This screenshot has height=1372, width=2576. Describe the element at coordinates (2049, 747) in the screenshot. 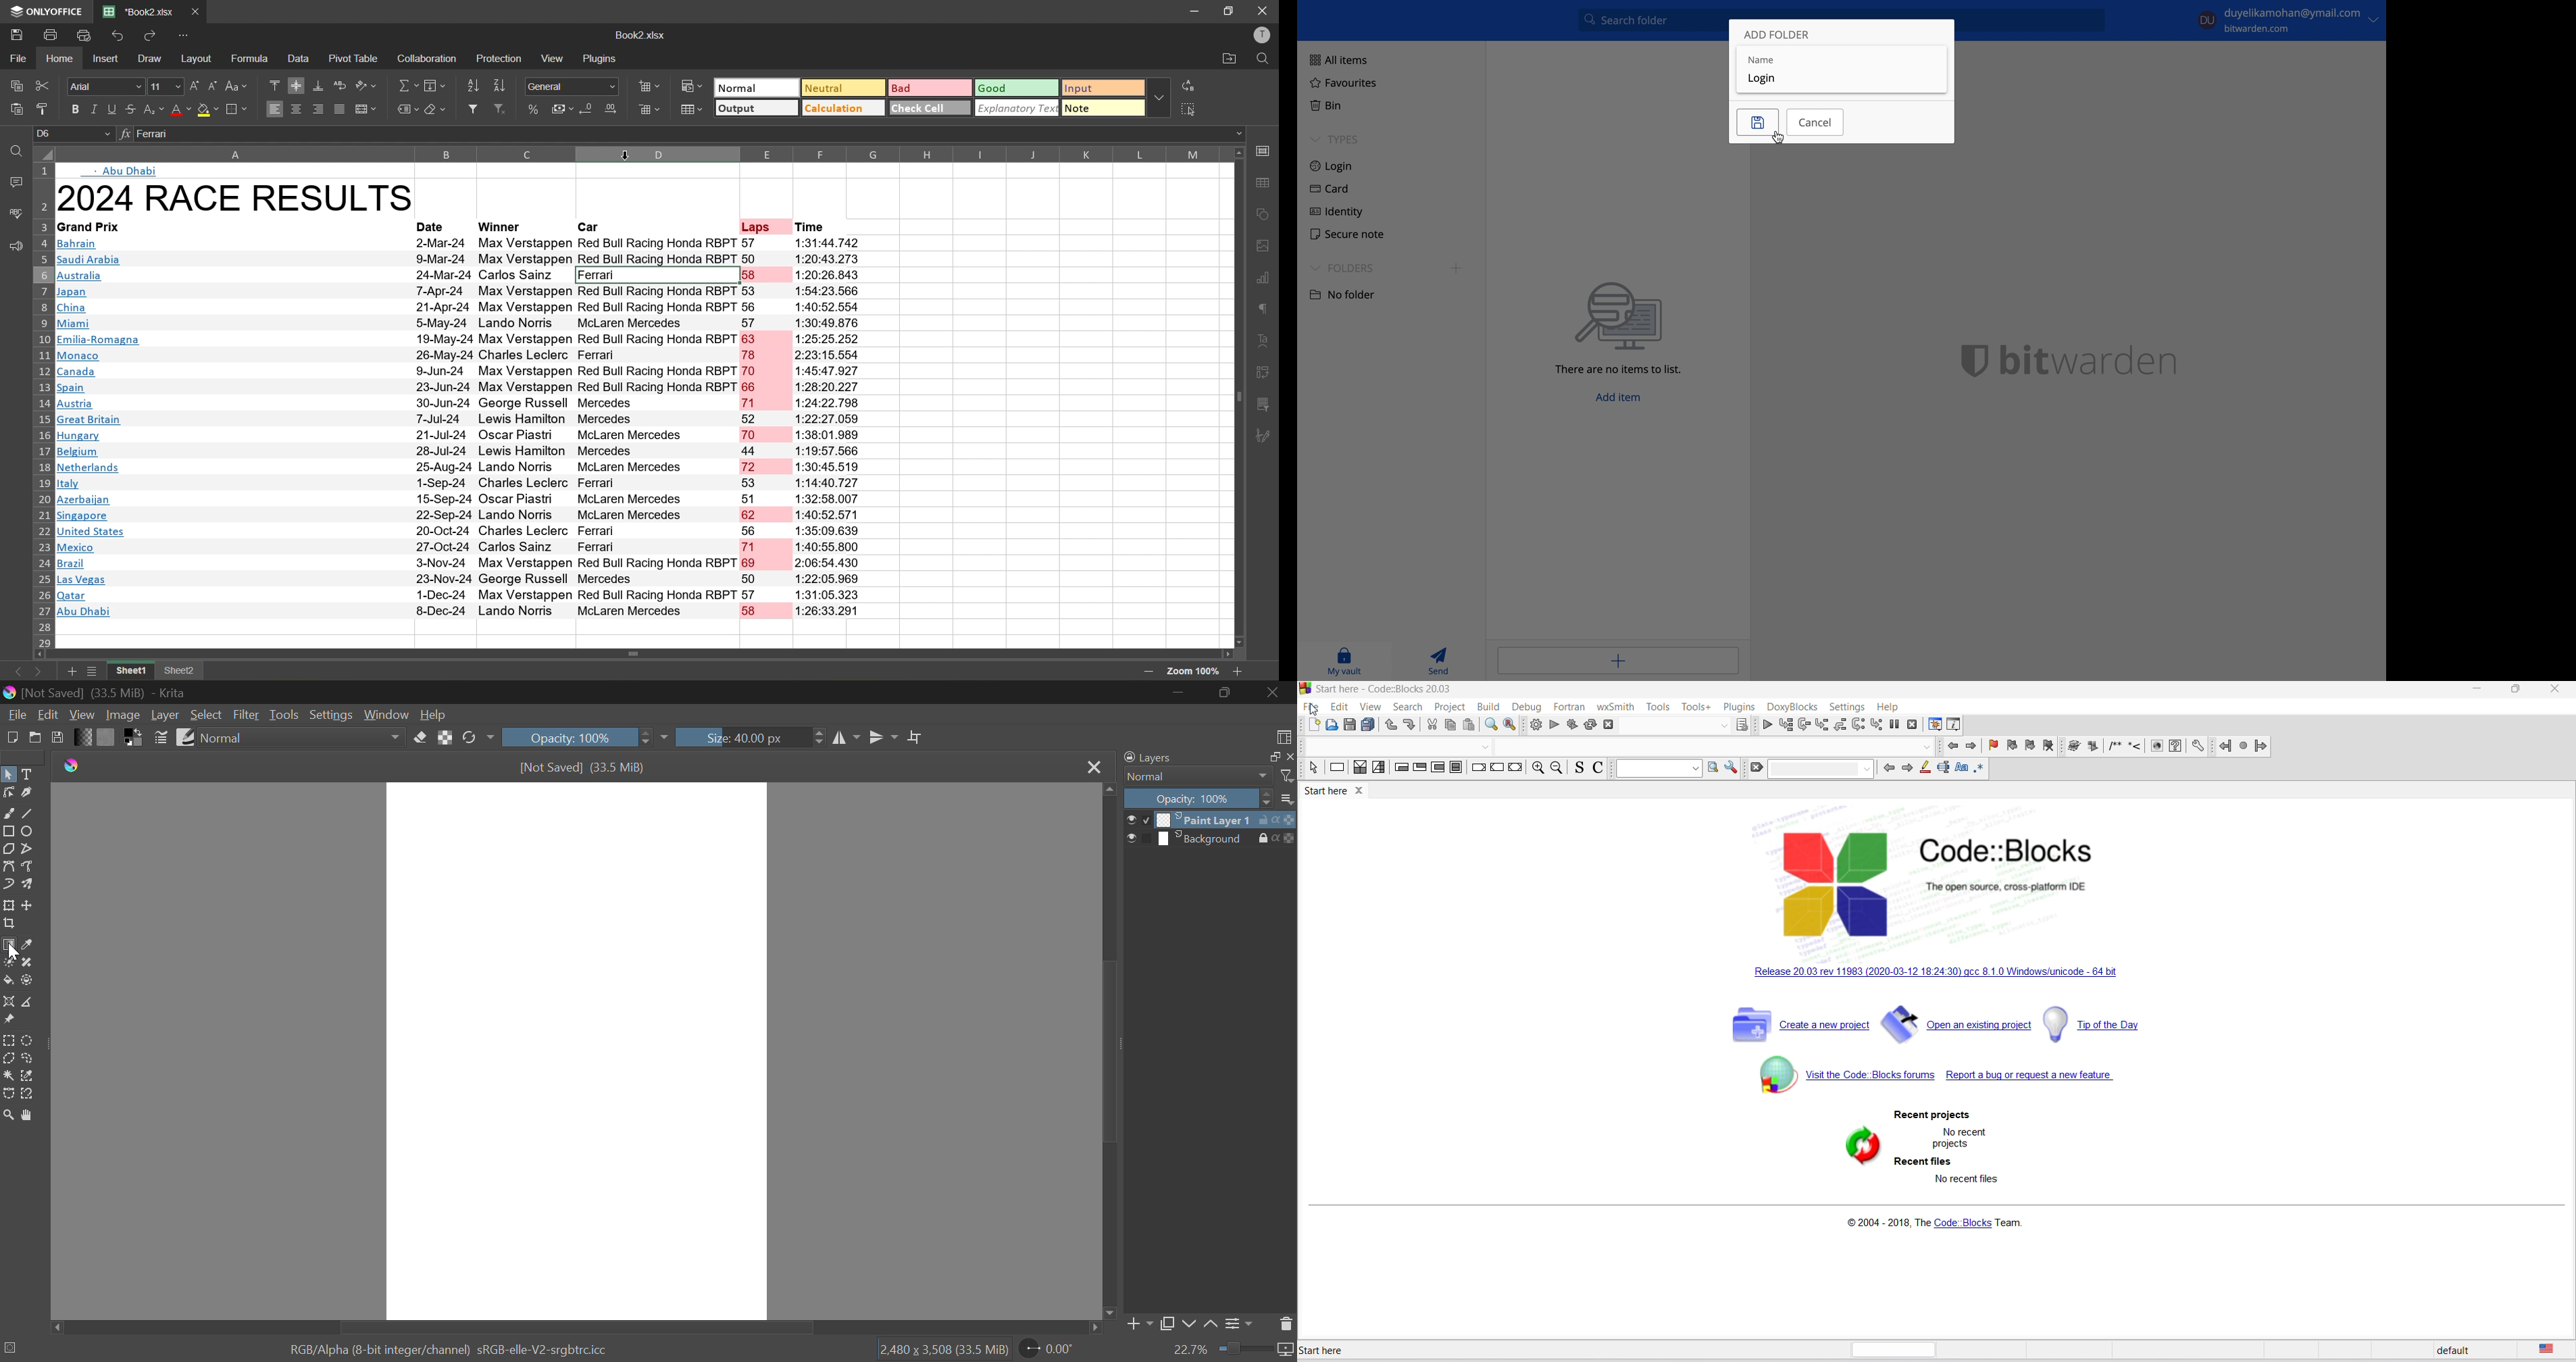

I see `remove bookmark` at that location.